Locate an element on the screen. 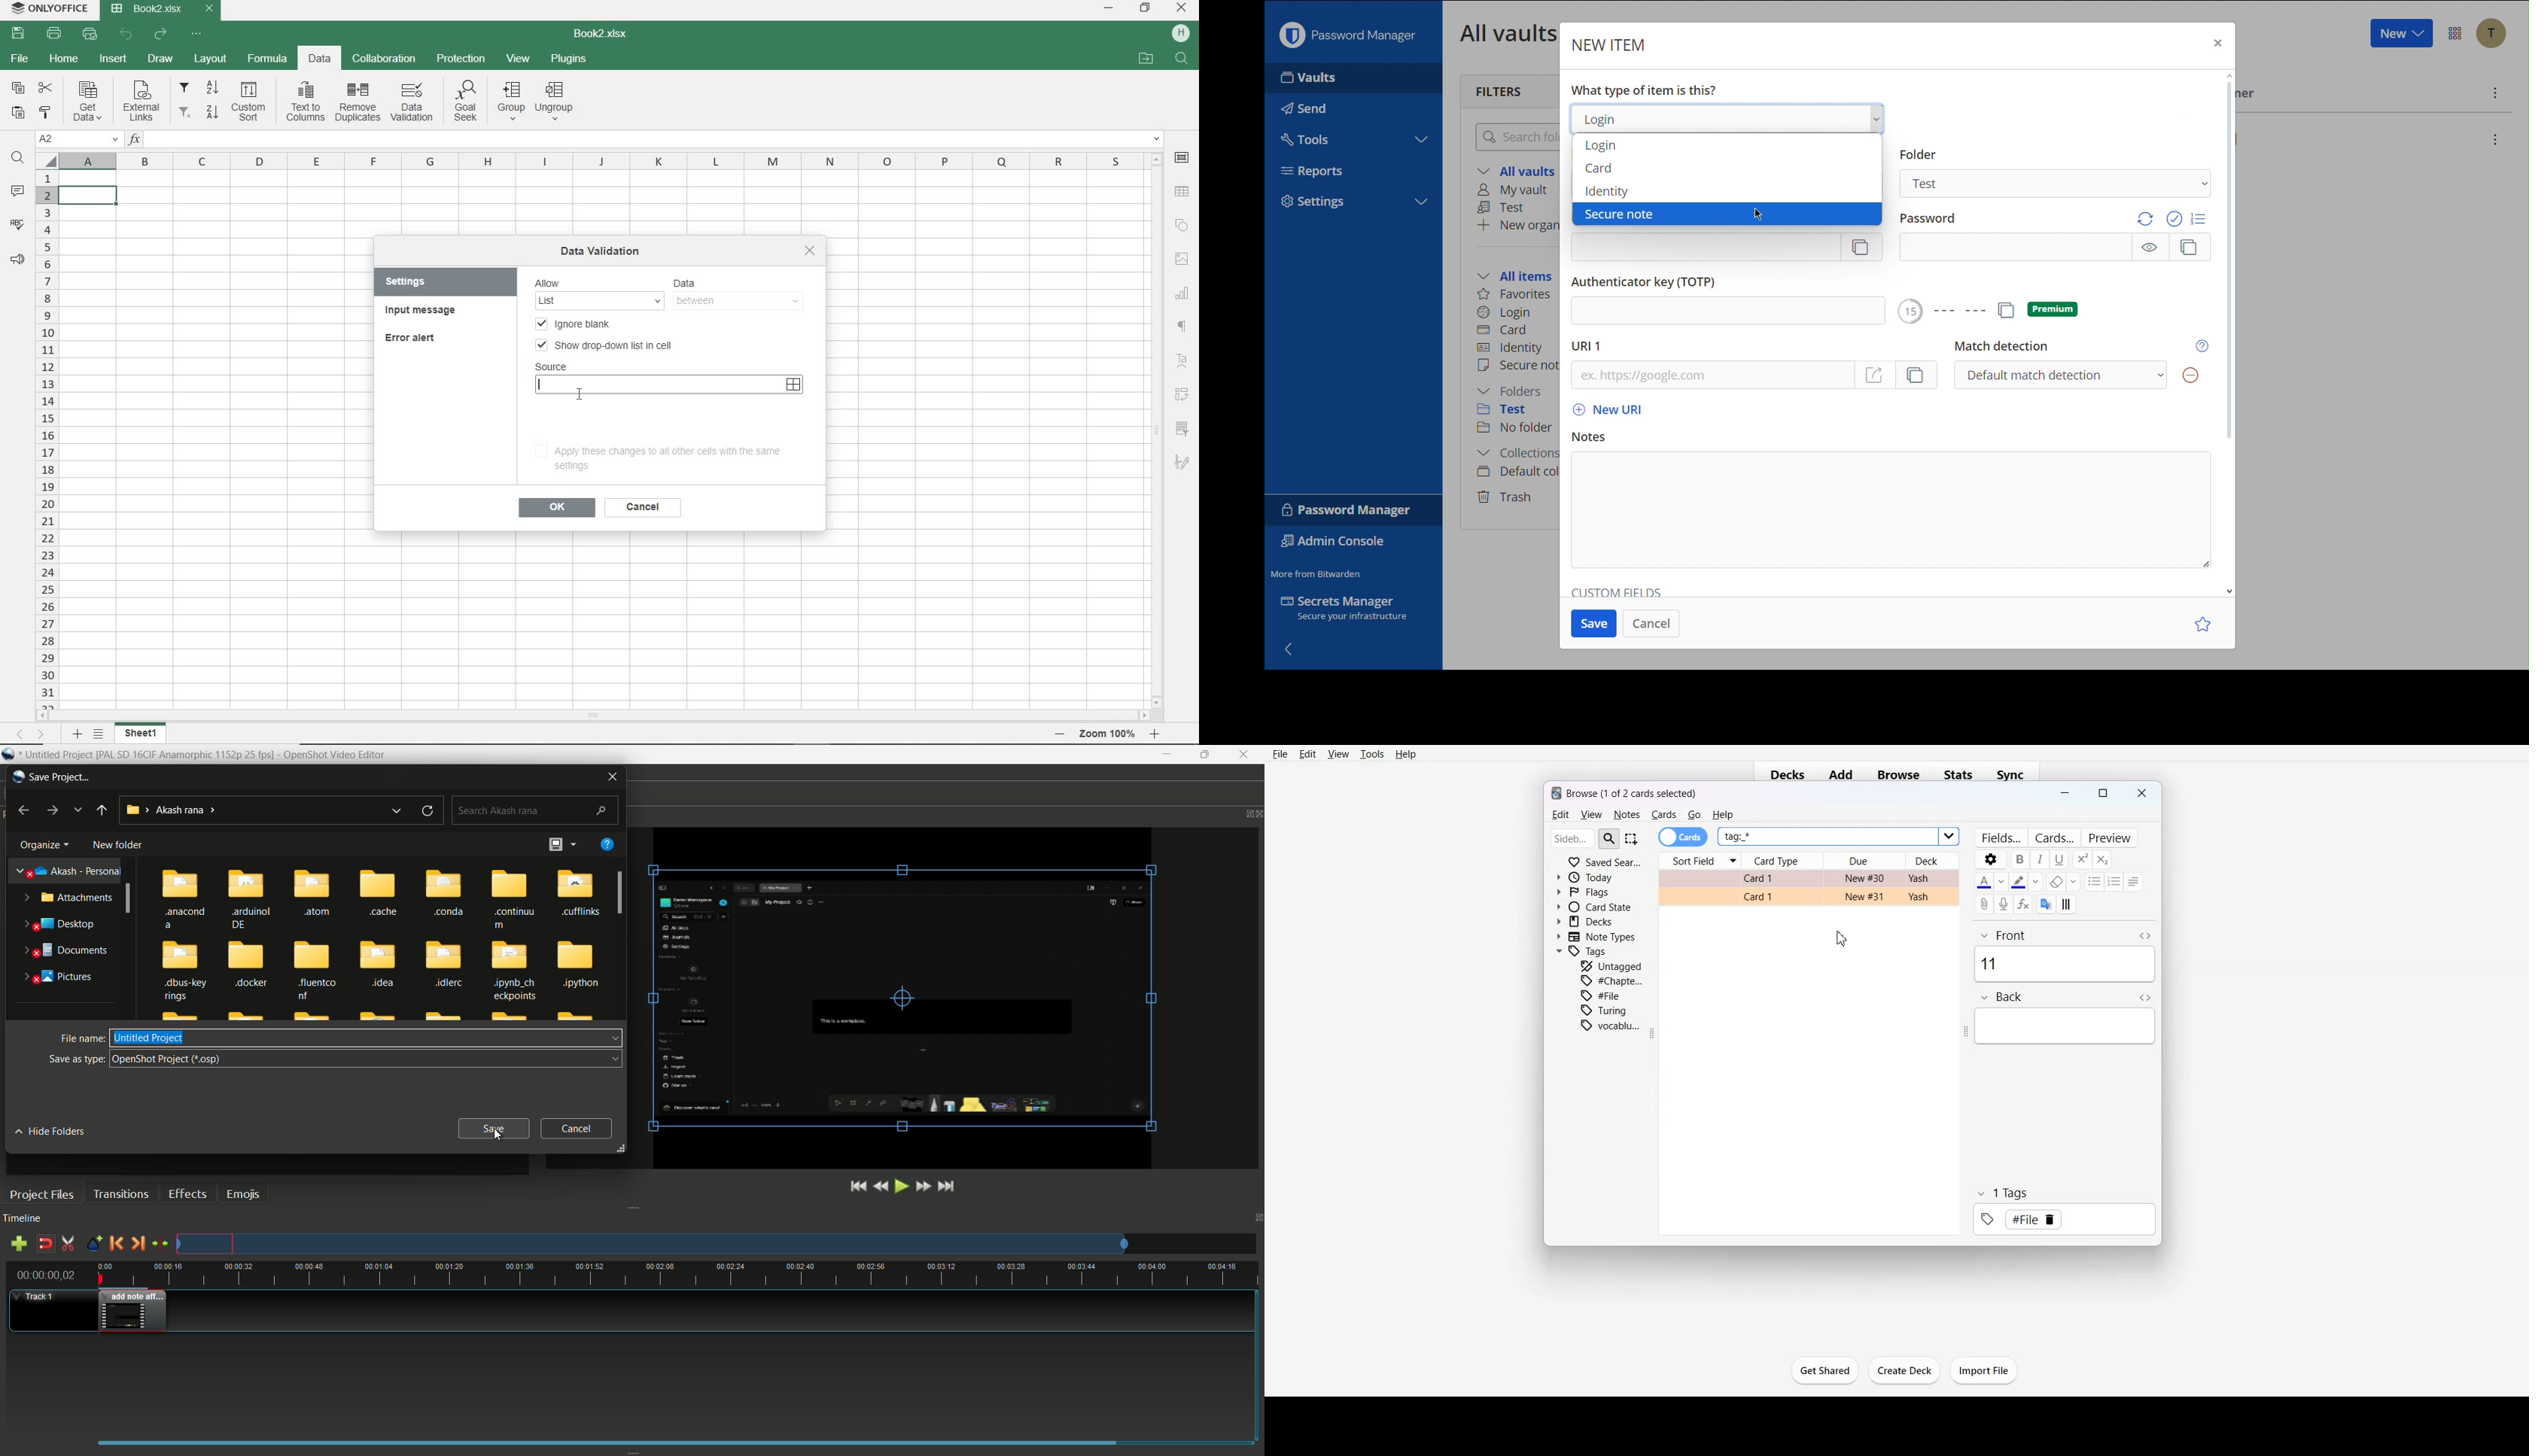  Untagged is located at coordinates (1612, 965).